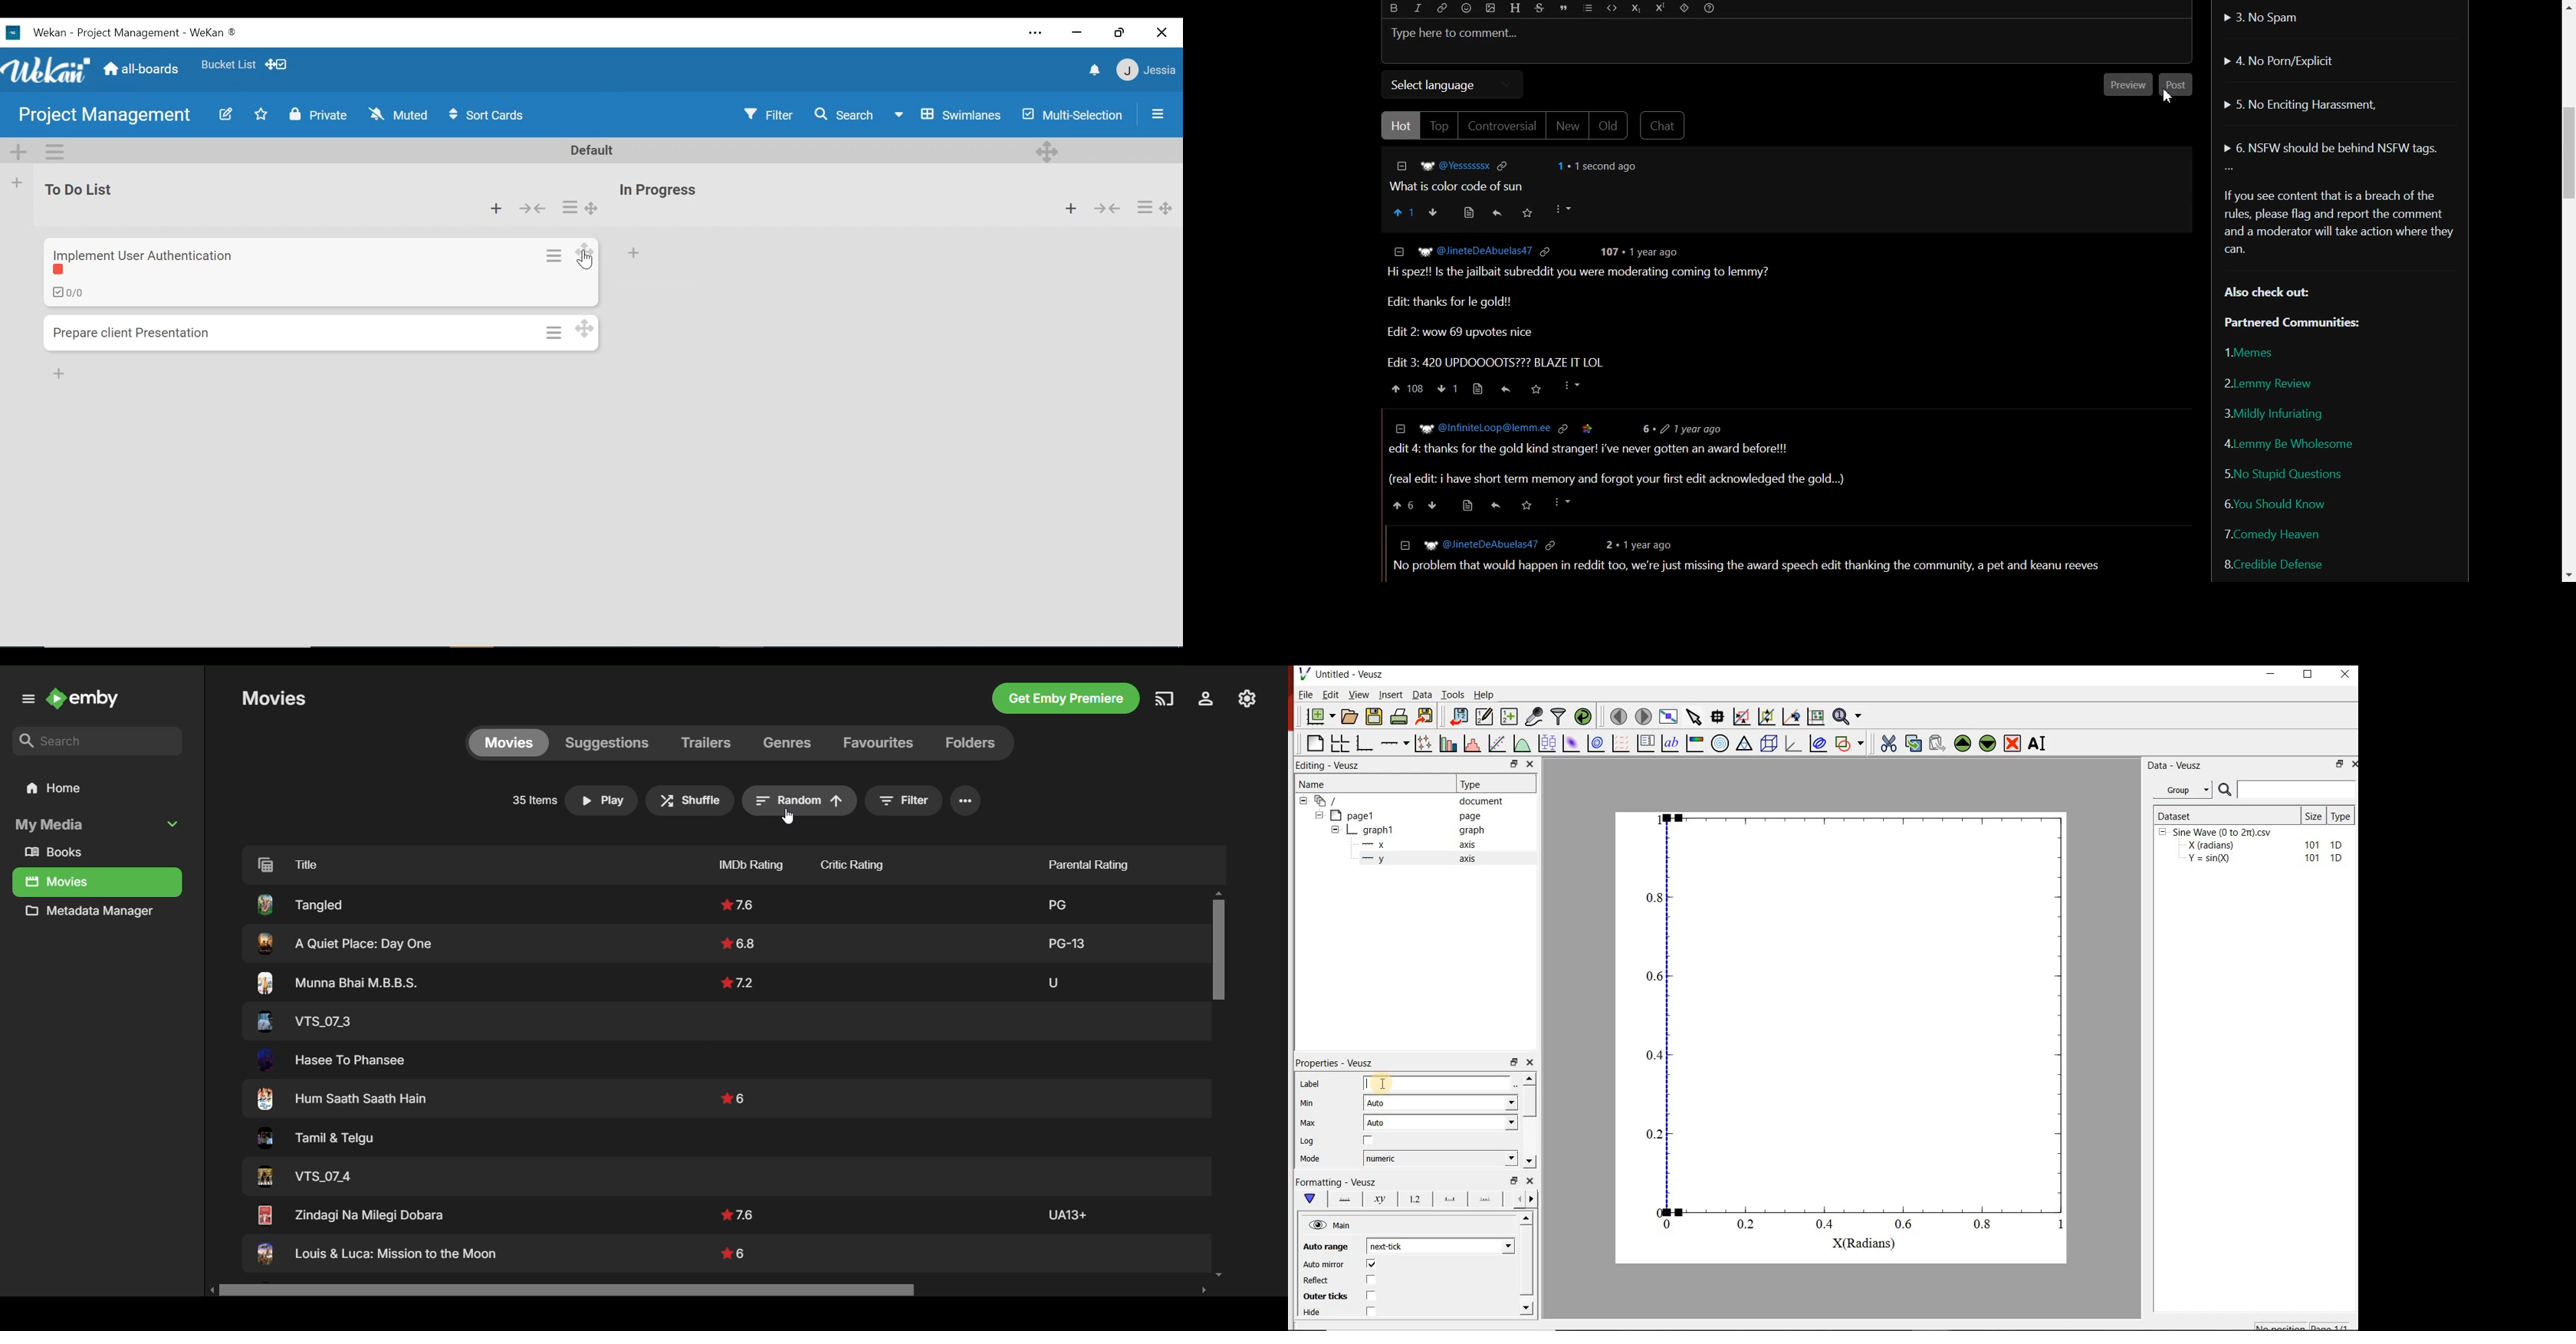  Describe the element at coordinates (1465, 165) in the screenshot. I see `@VYessssssx @` at that location.